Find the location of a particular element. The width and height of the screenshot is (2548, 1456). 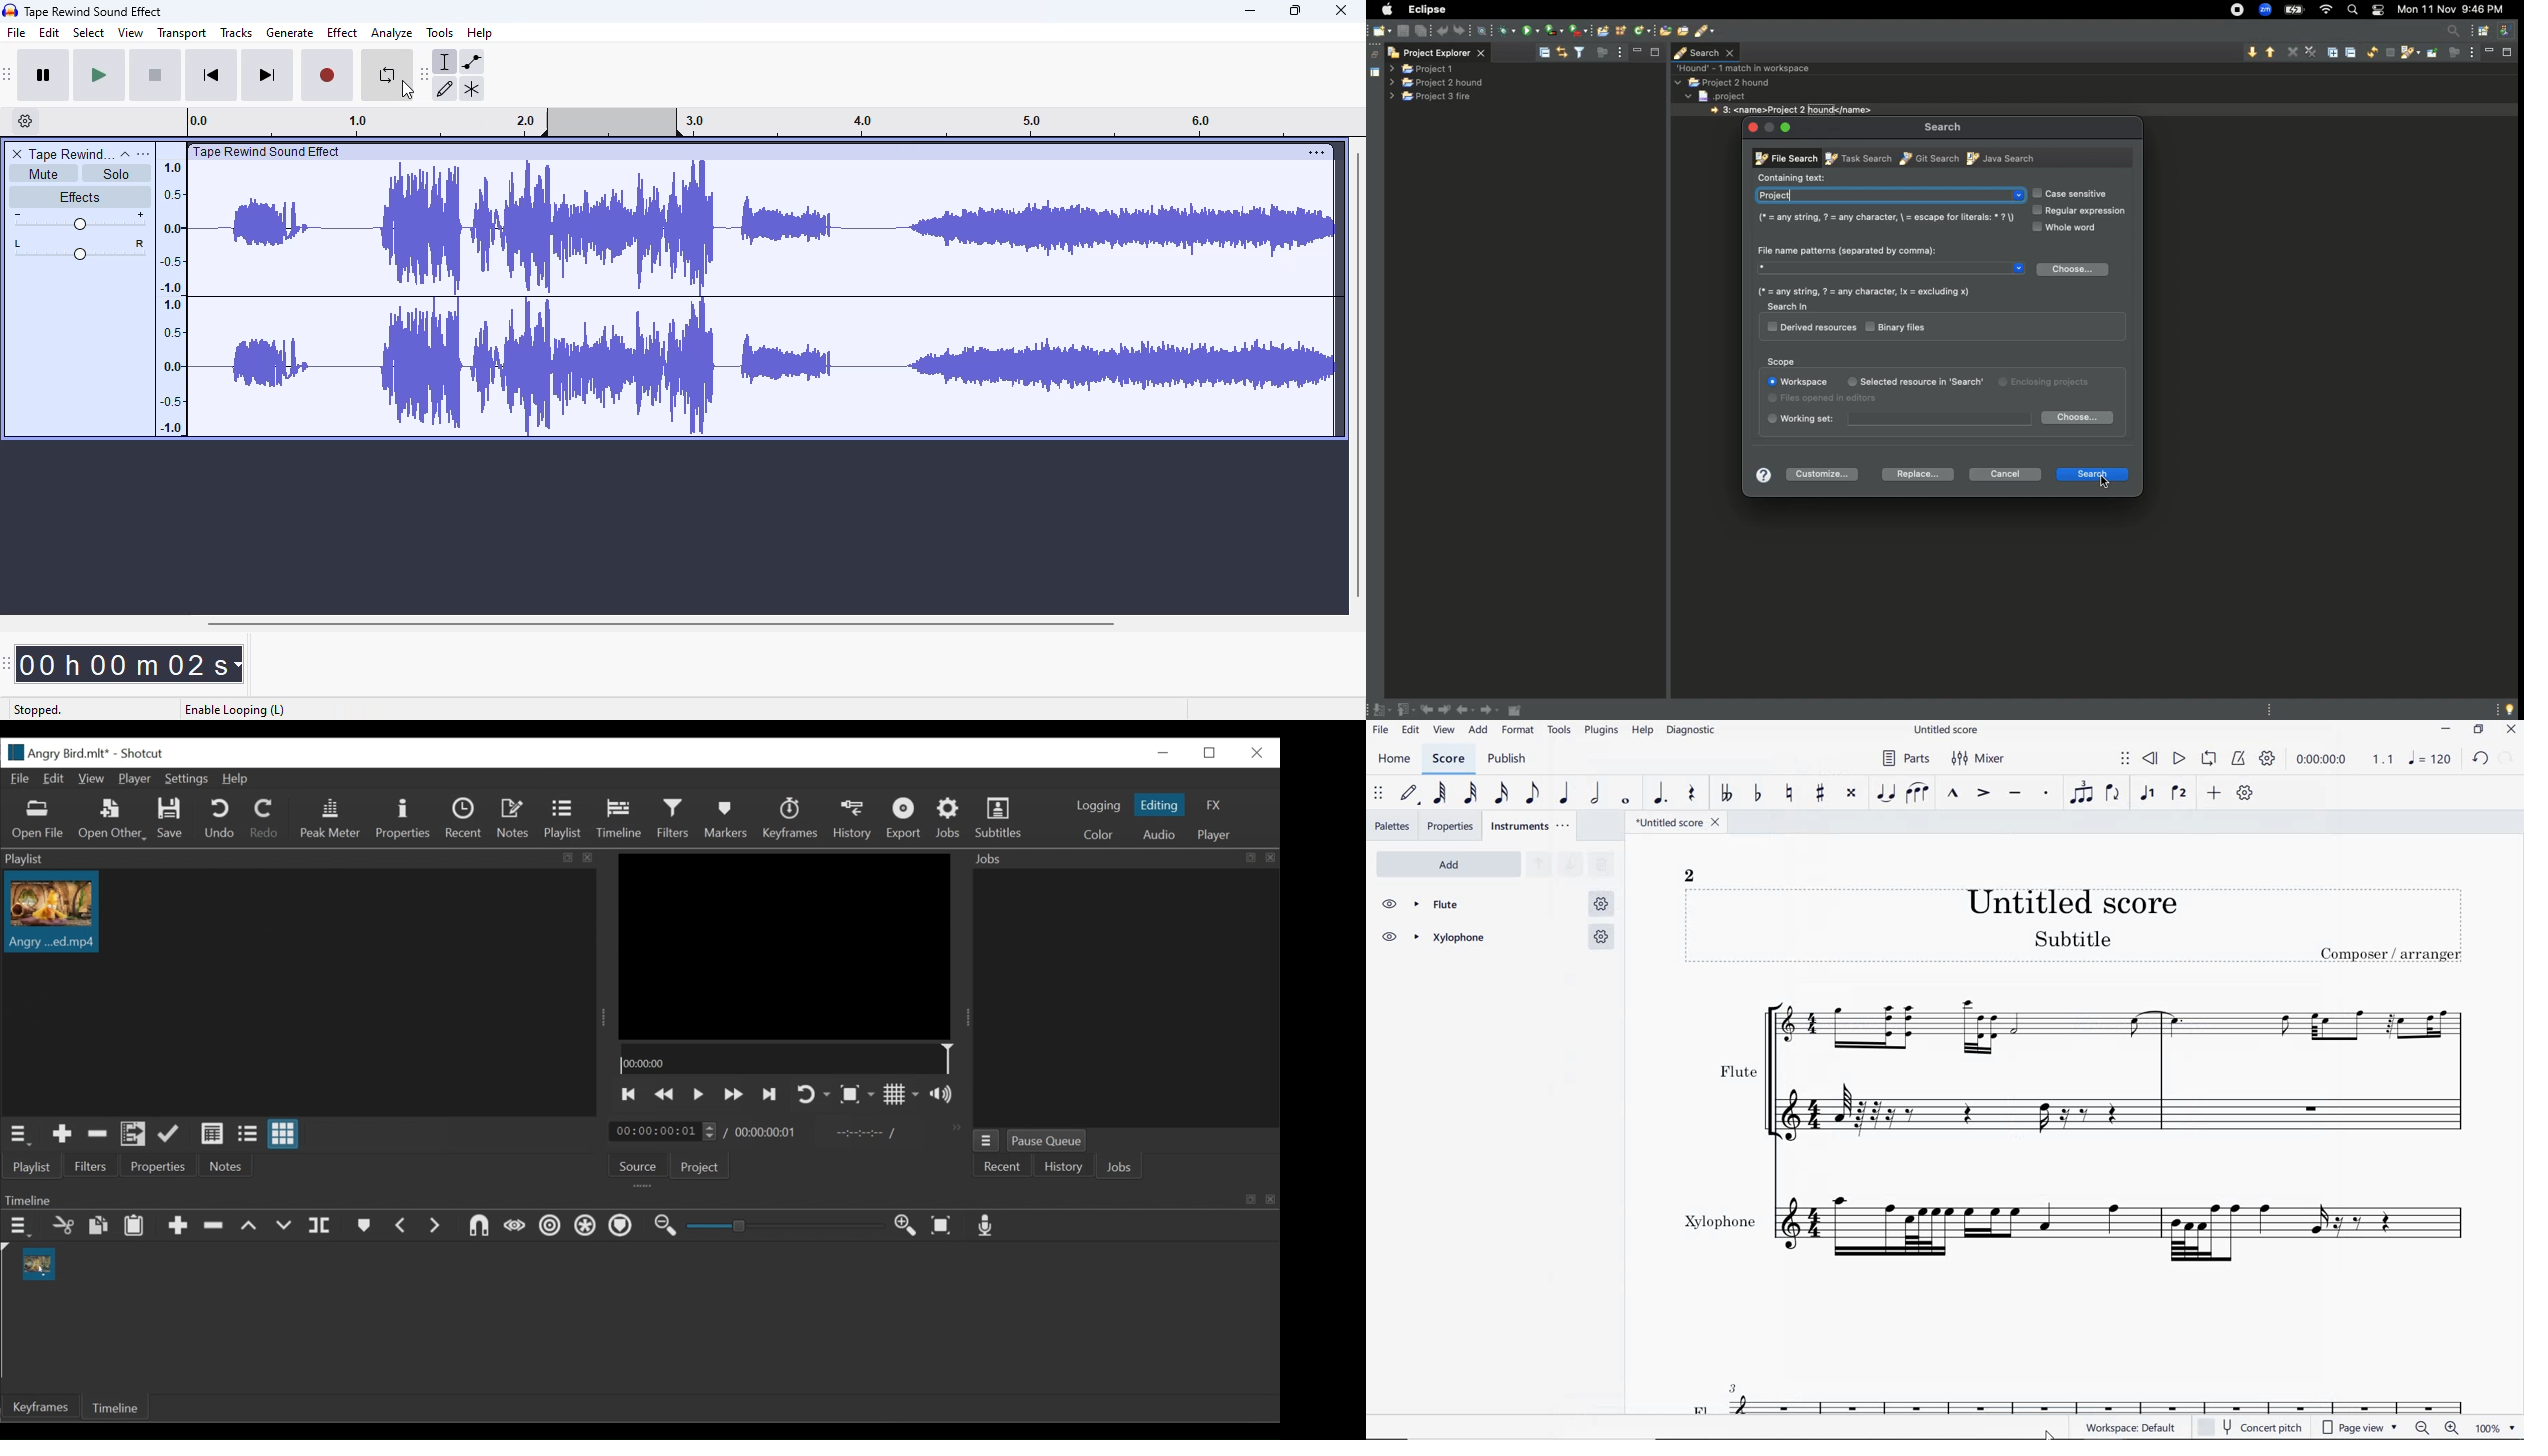

Next Marker is located at coordinates (438, 1227).